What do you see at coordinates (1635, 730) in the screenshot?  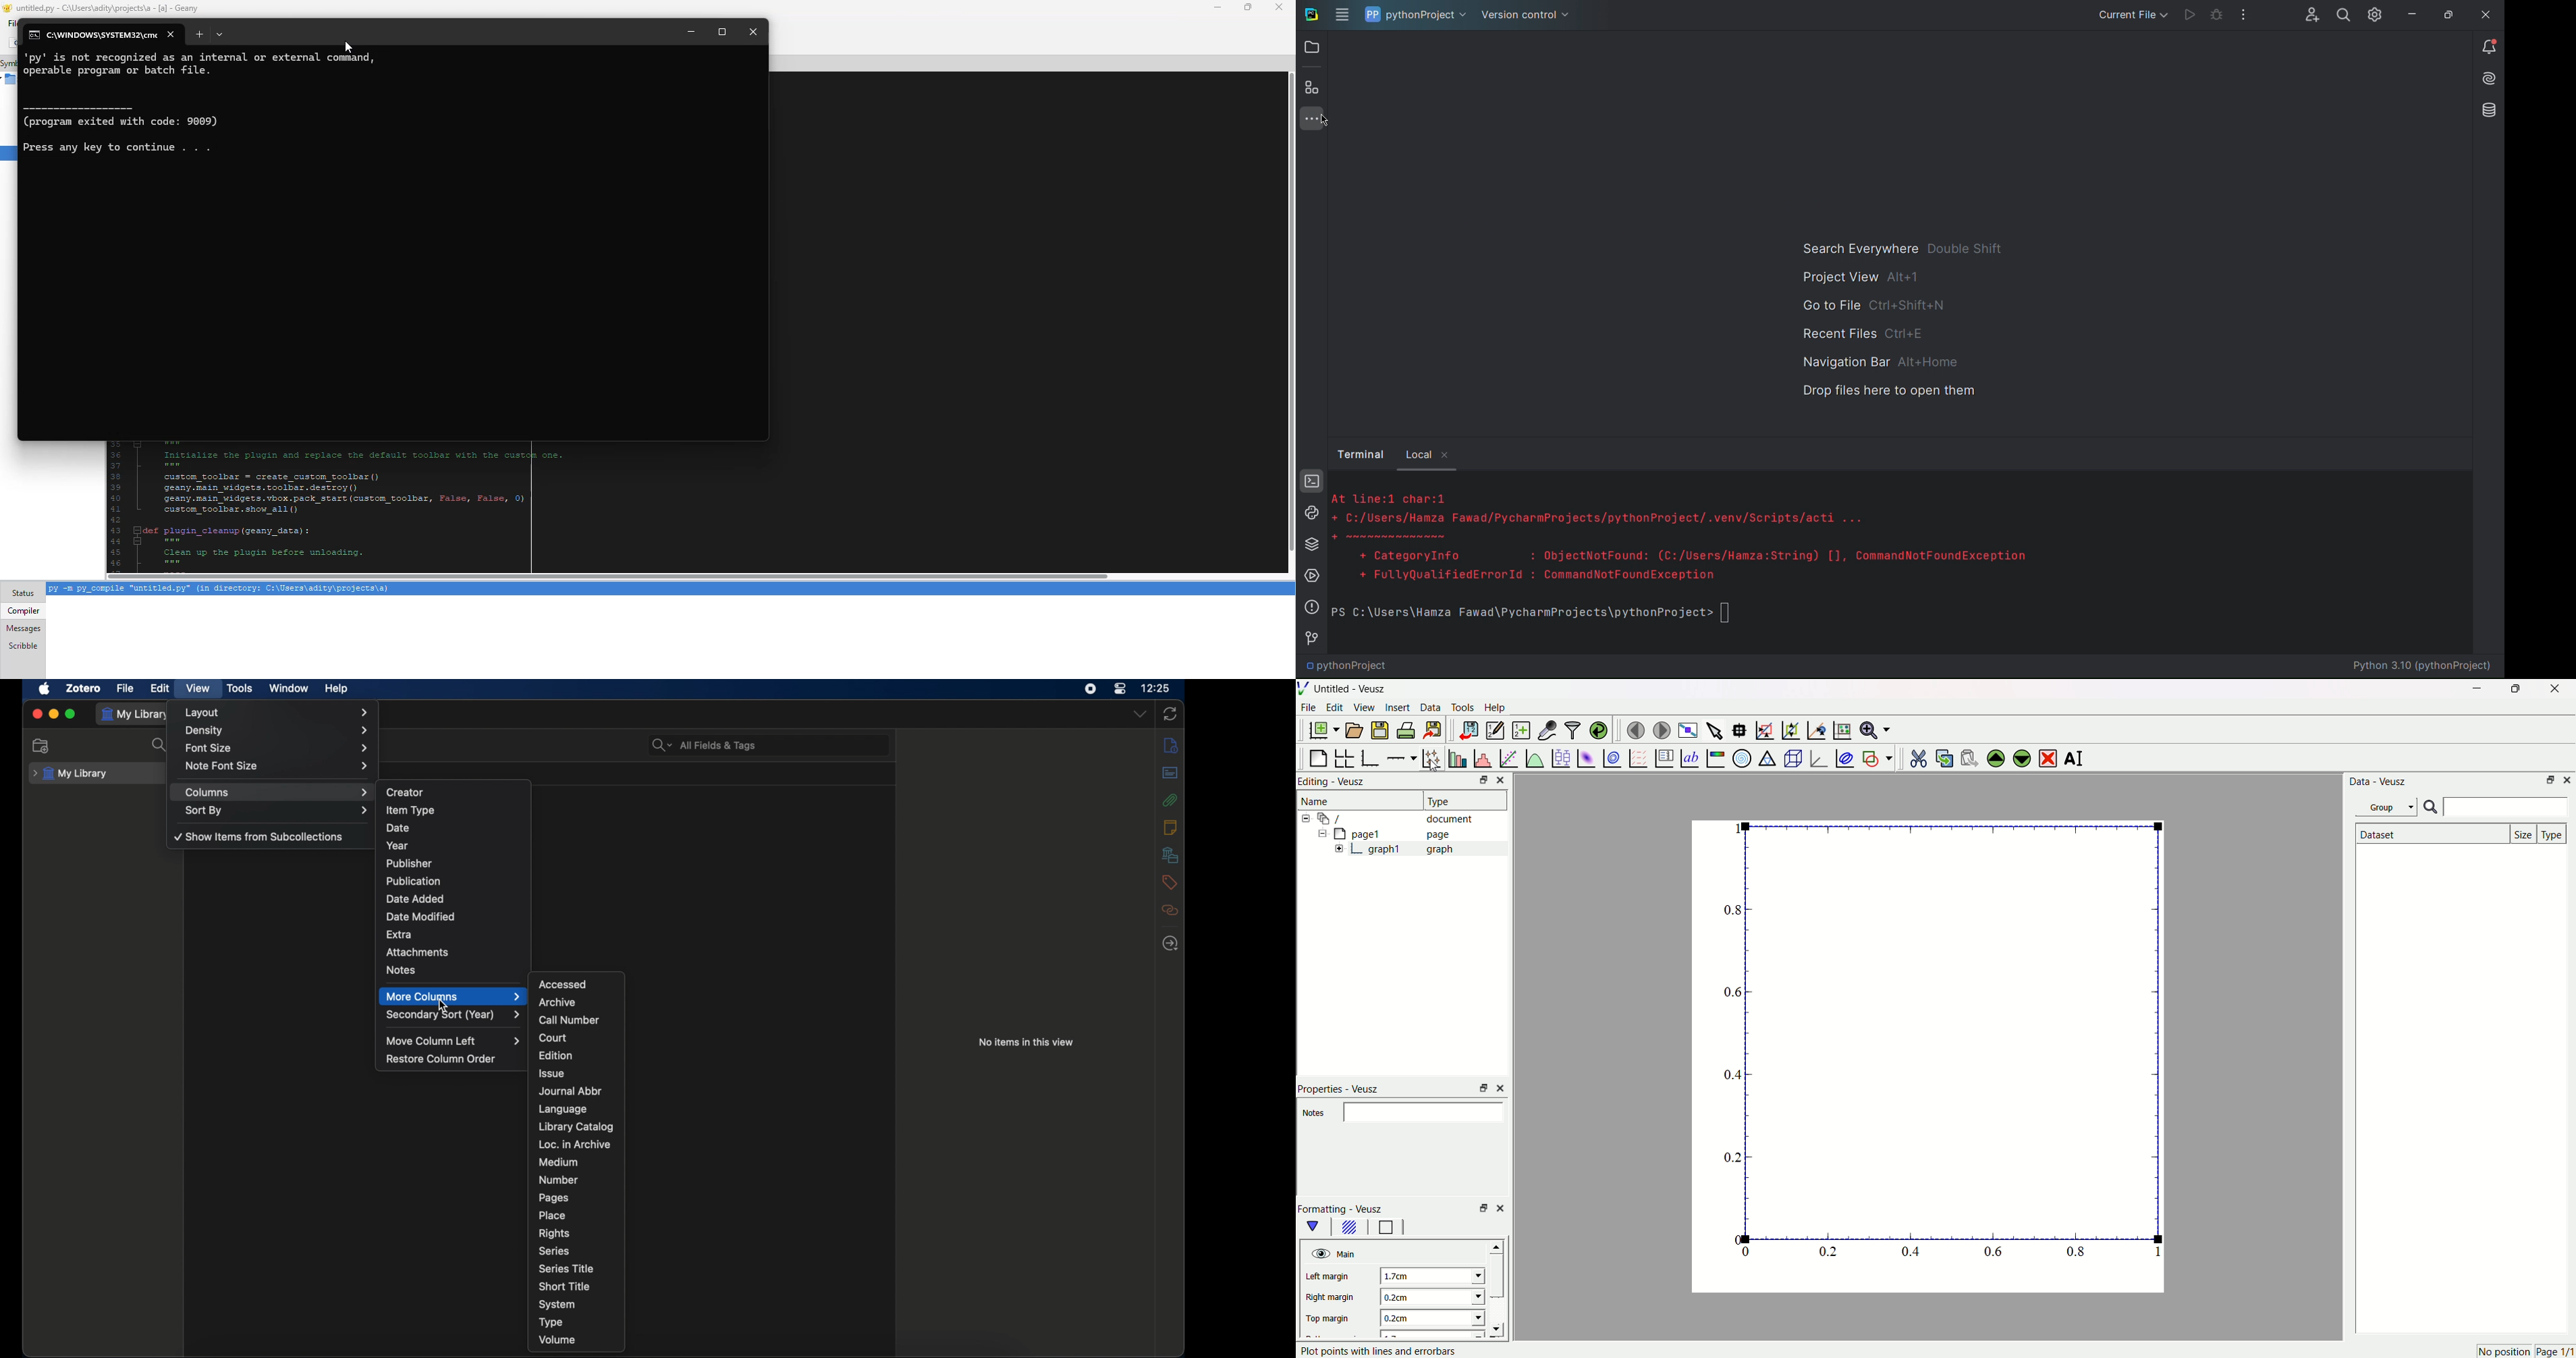 I see `move to previous page` at bounding box center [1635, 730].